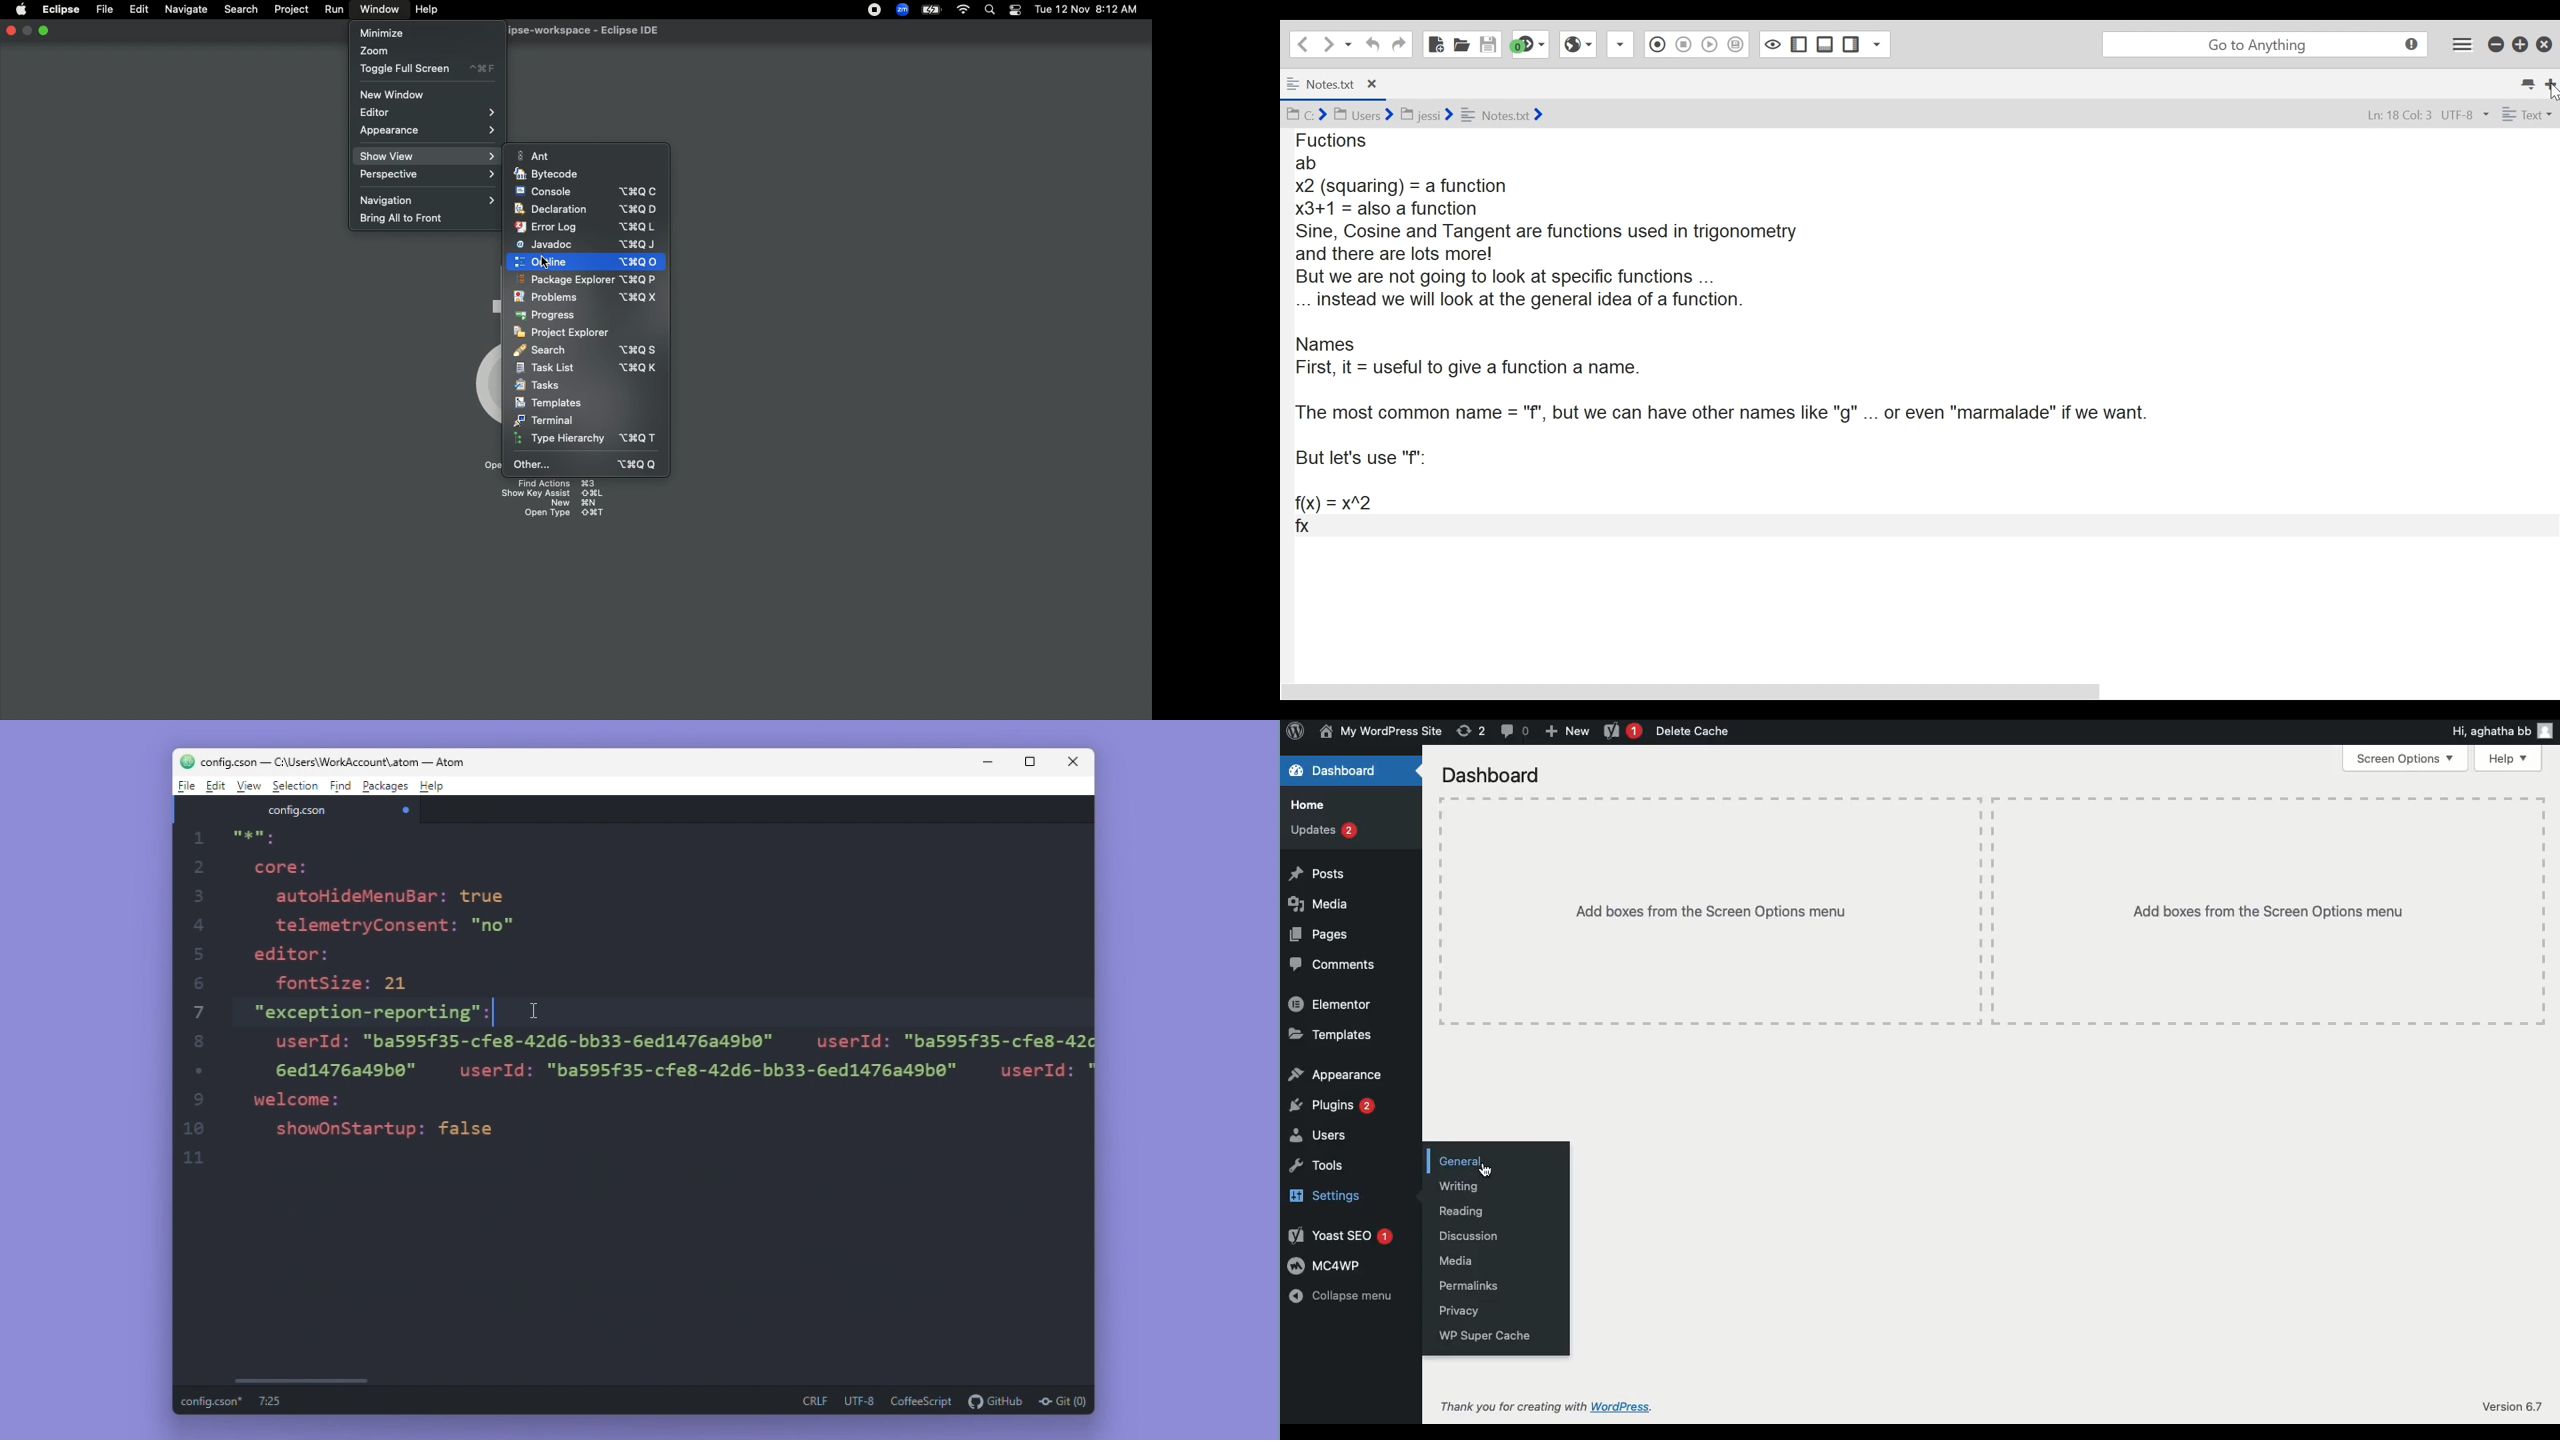 The width and height of the screenshot is (2576, 1456). Describe the element at coordinates (385, 786) in the screenshot. I see `Packages` at that location.